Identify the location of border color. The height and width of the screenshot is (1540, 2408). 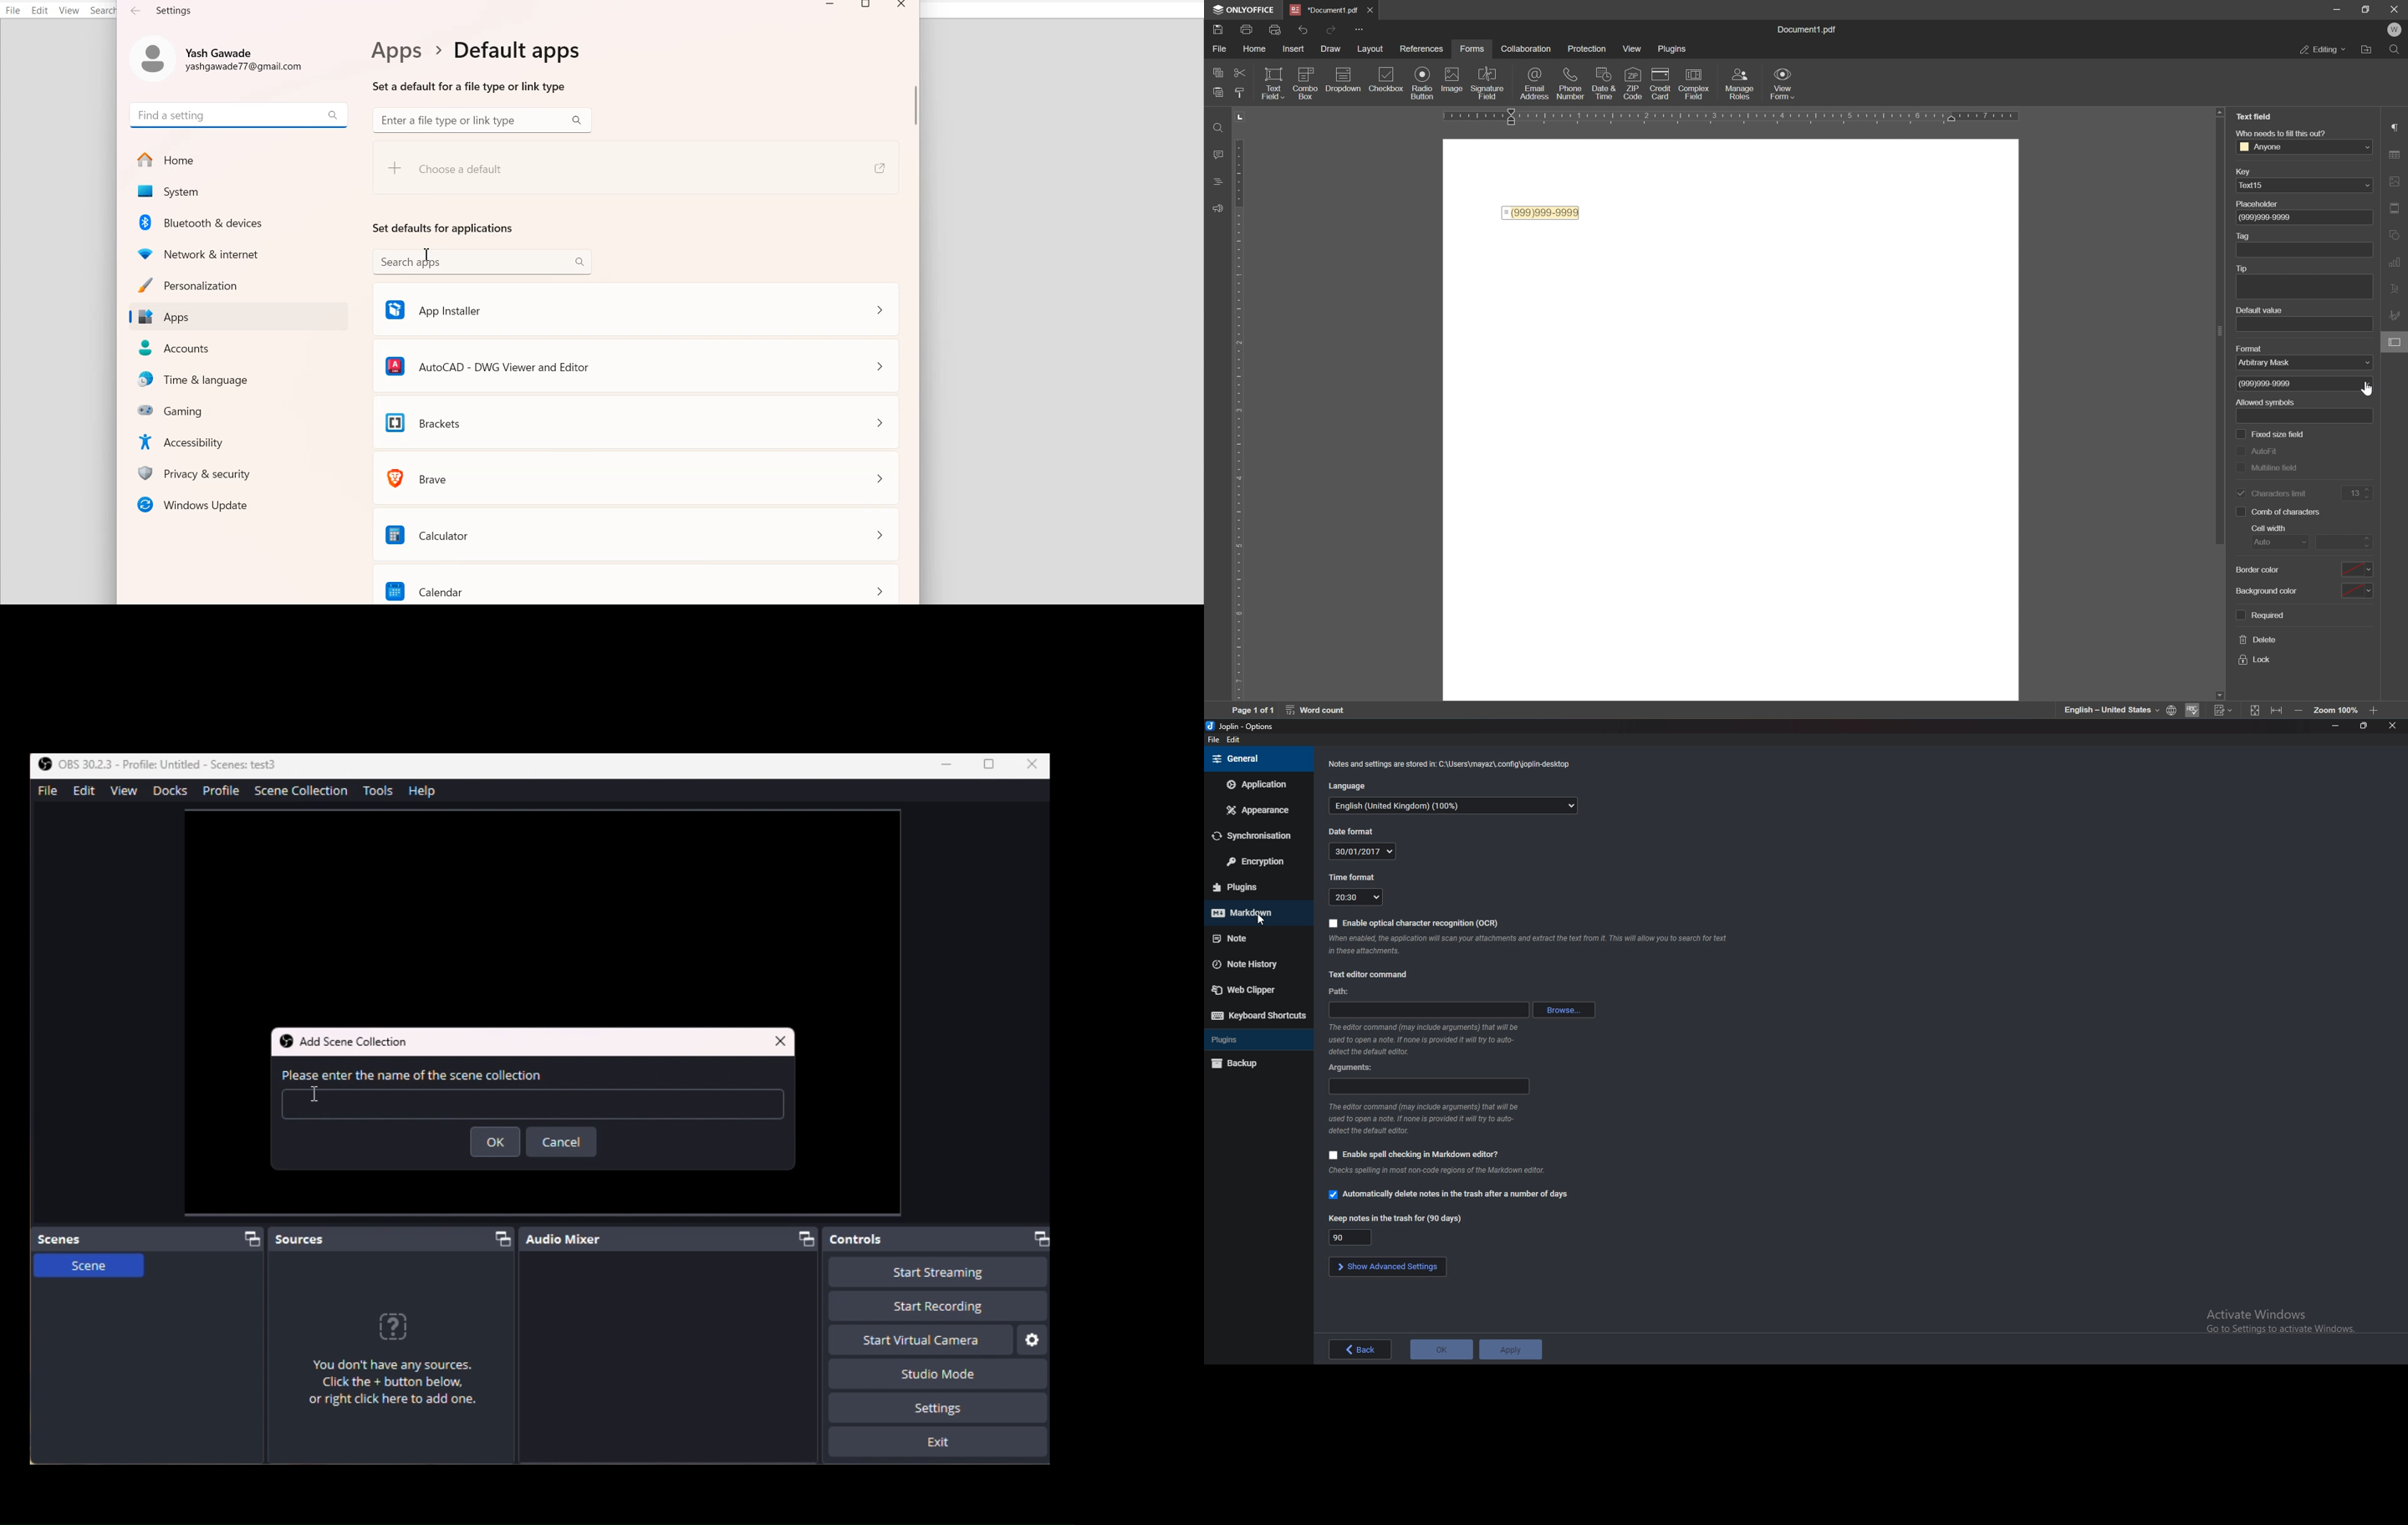
(2301, 570).